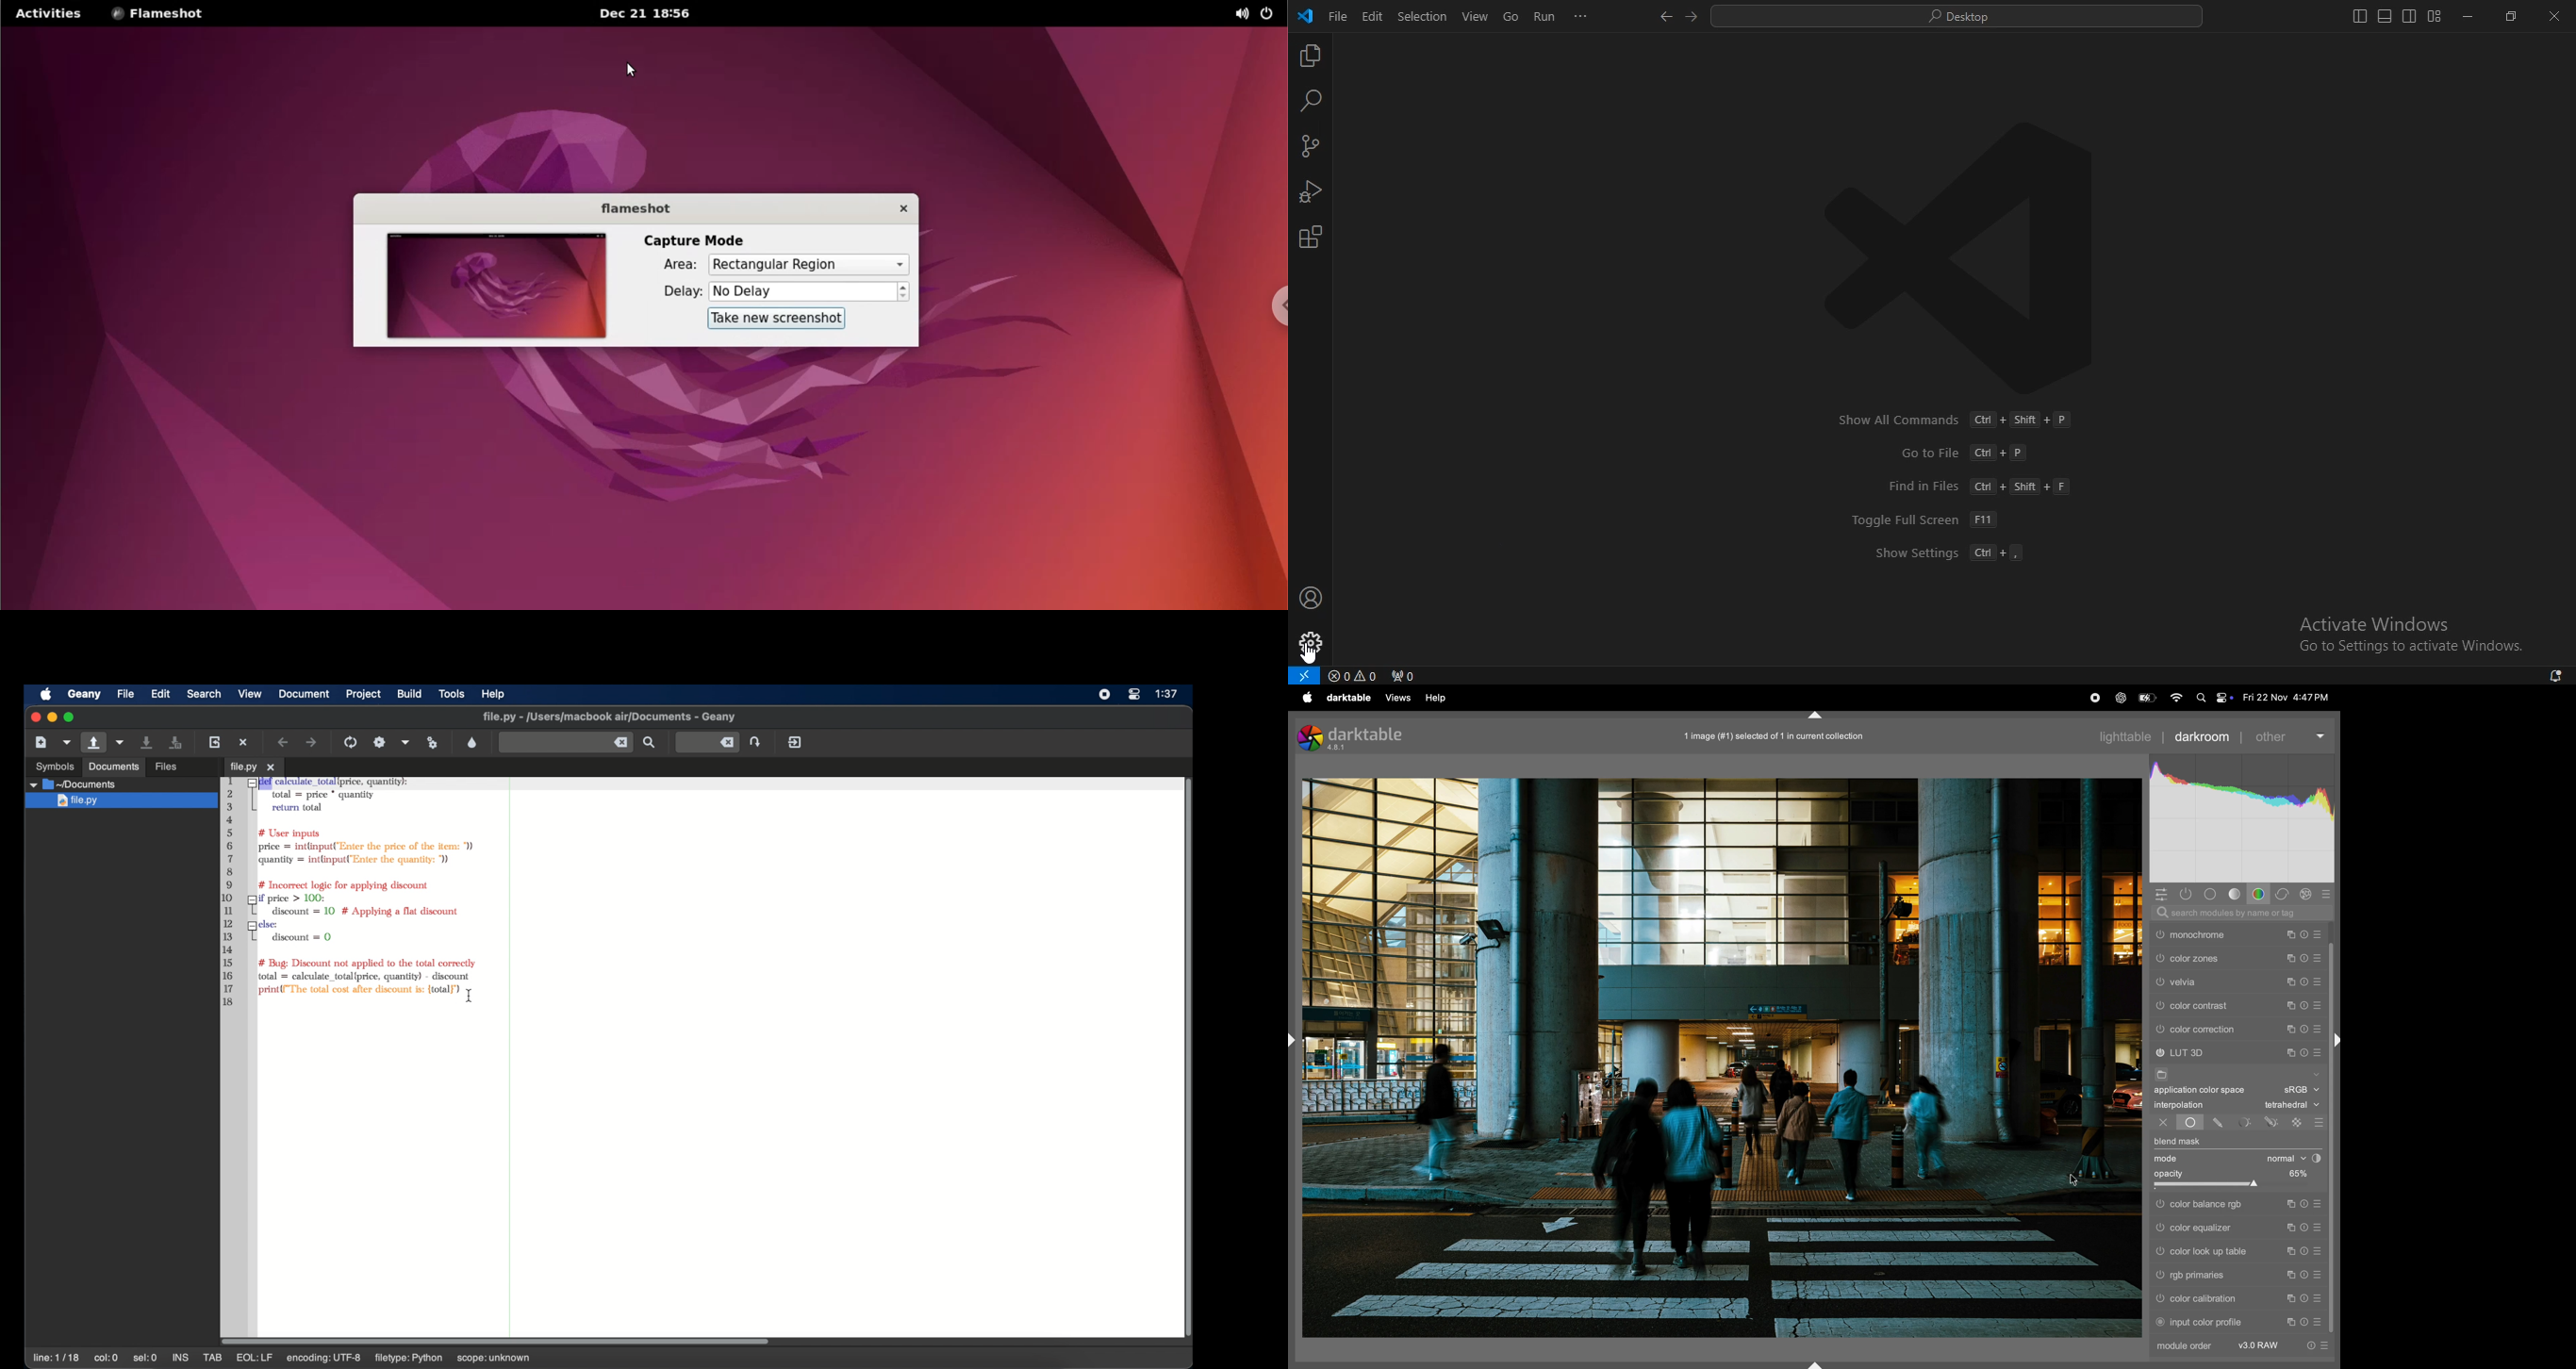 Image resolution: width=2576 pixels, height=1372 pixels. What do you see at coordinates (252, 767) in the screenshot?
I see `file.py` at bounding box center [252, 767].